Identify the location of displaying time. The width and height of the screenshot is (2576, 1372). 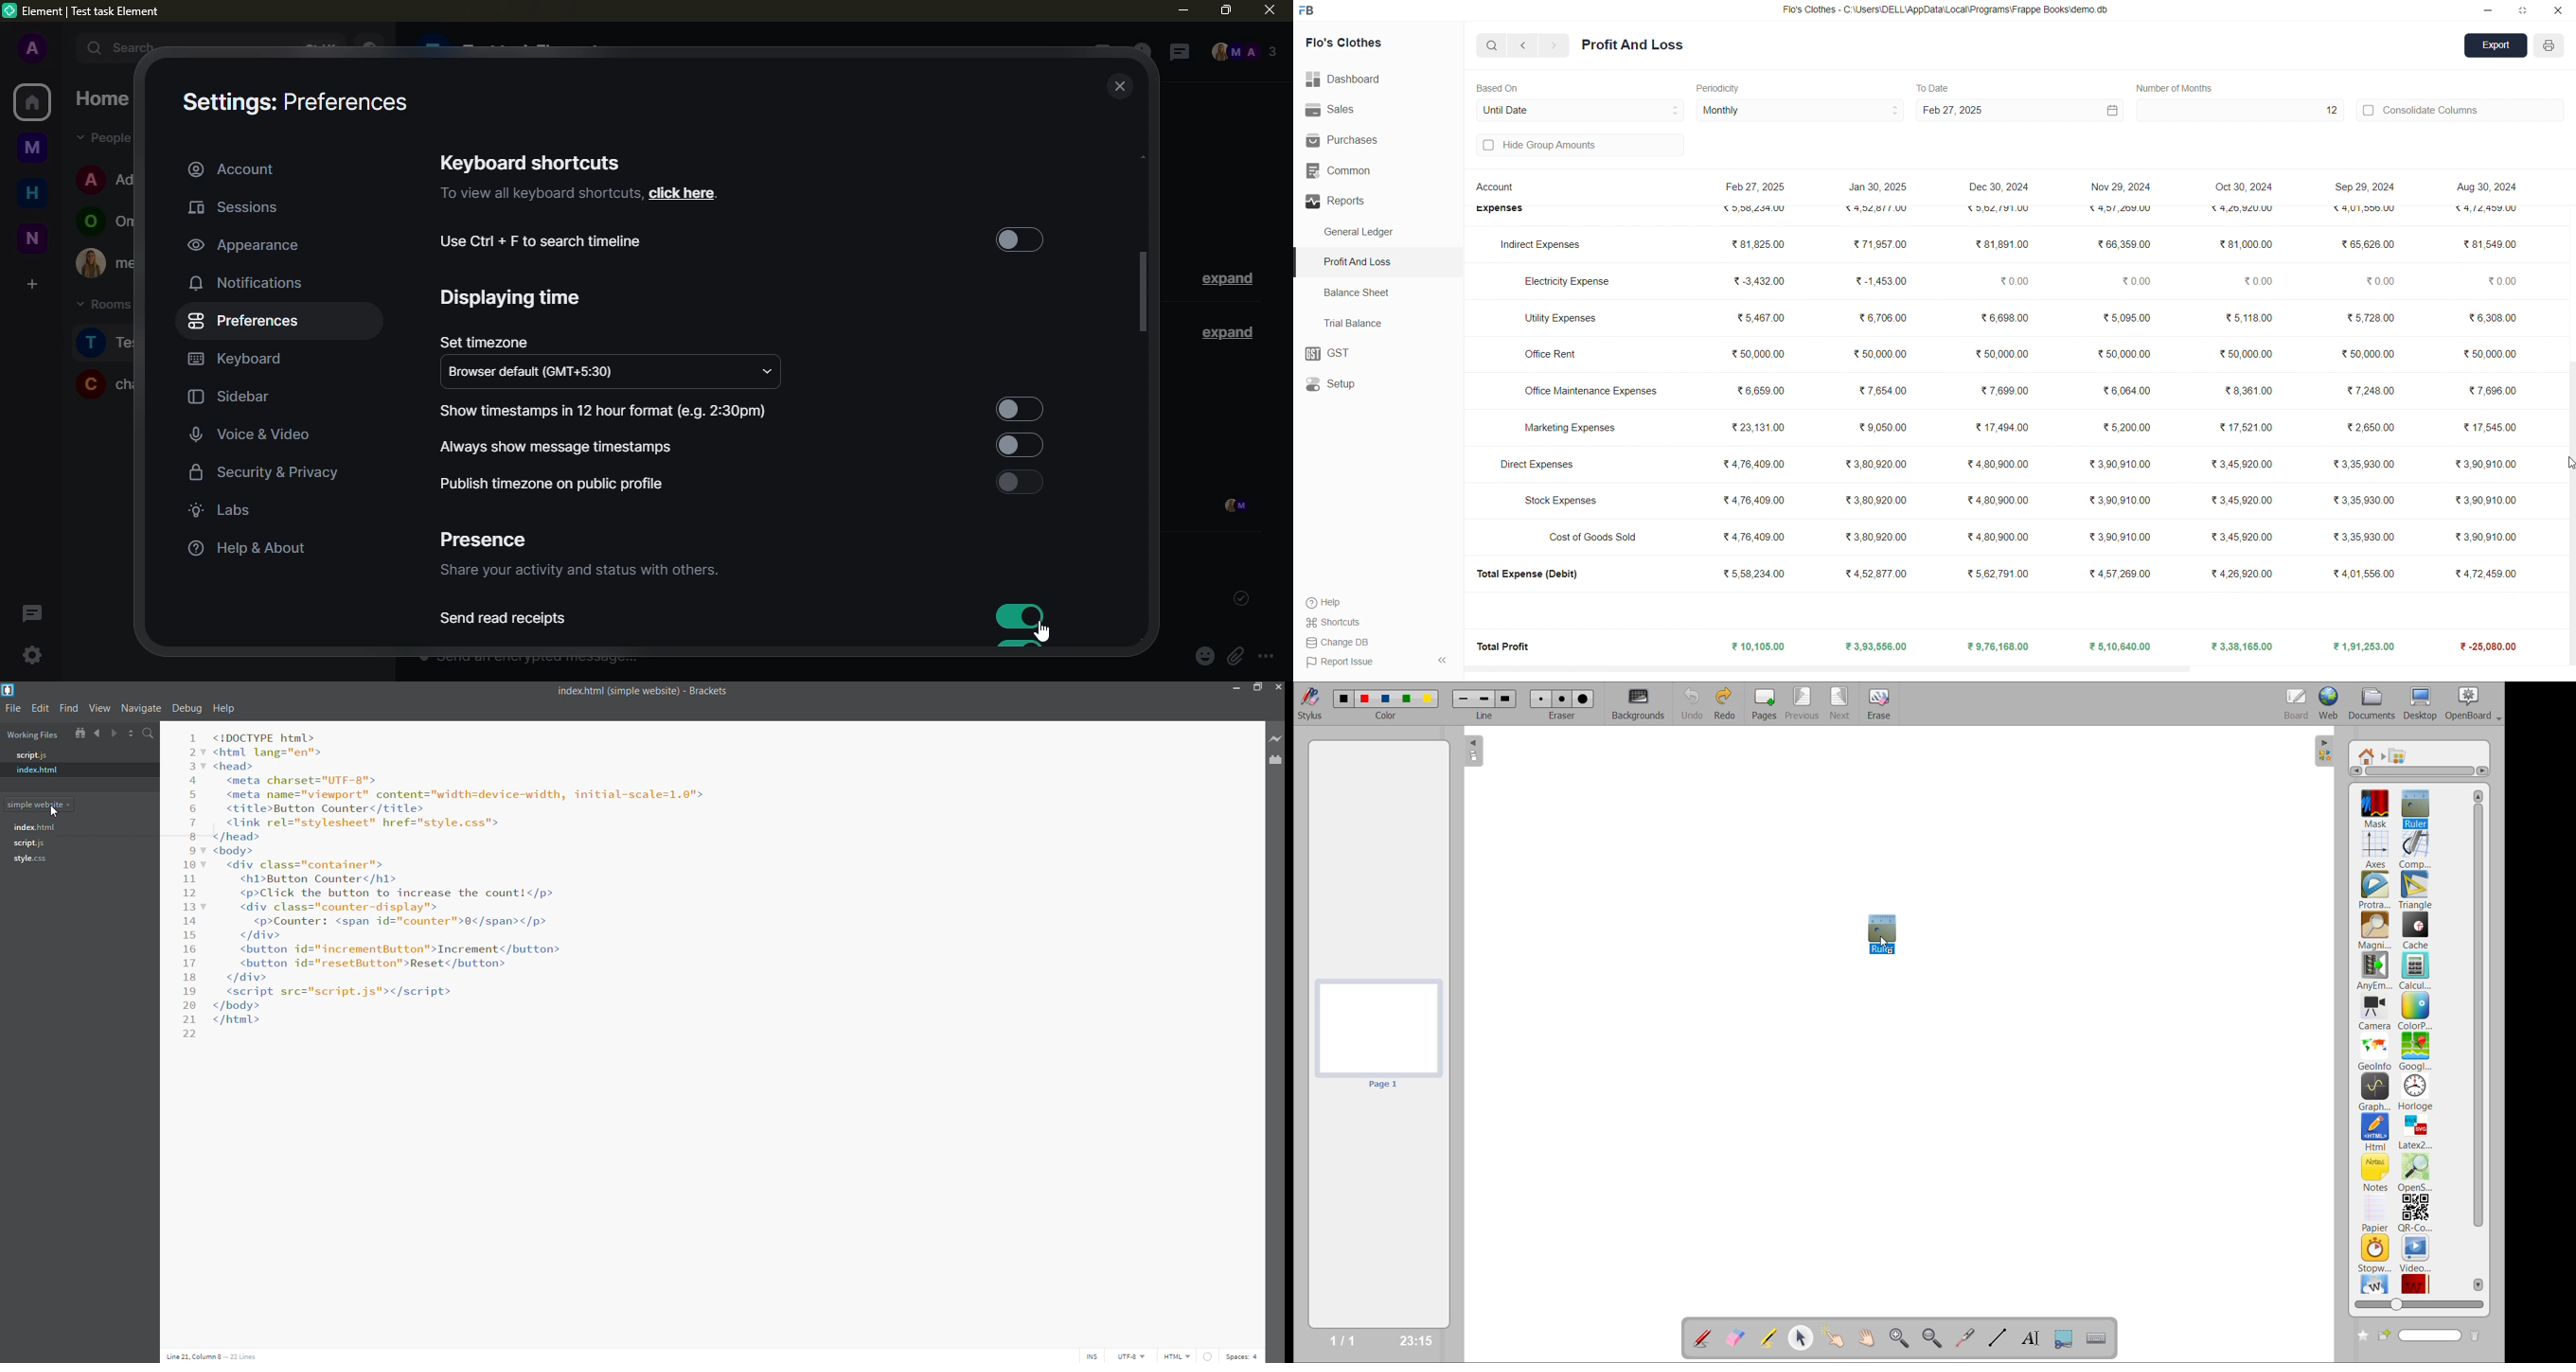
(512, 298).